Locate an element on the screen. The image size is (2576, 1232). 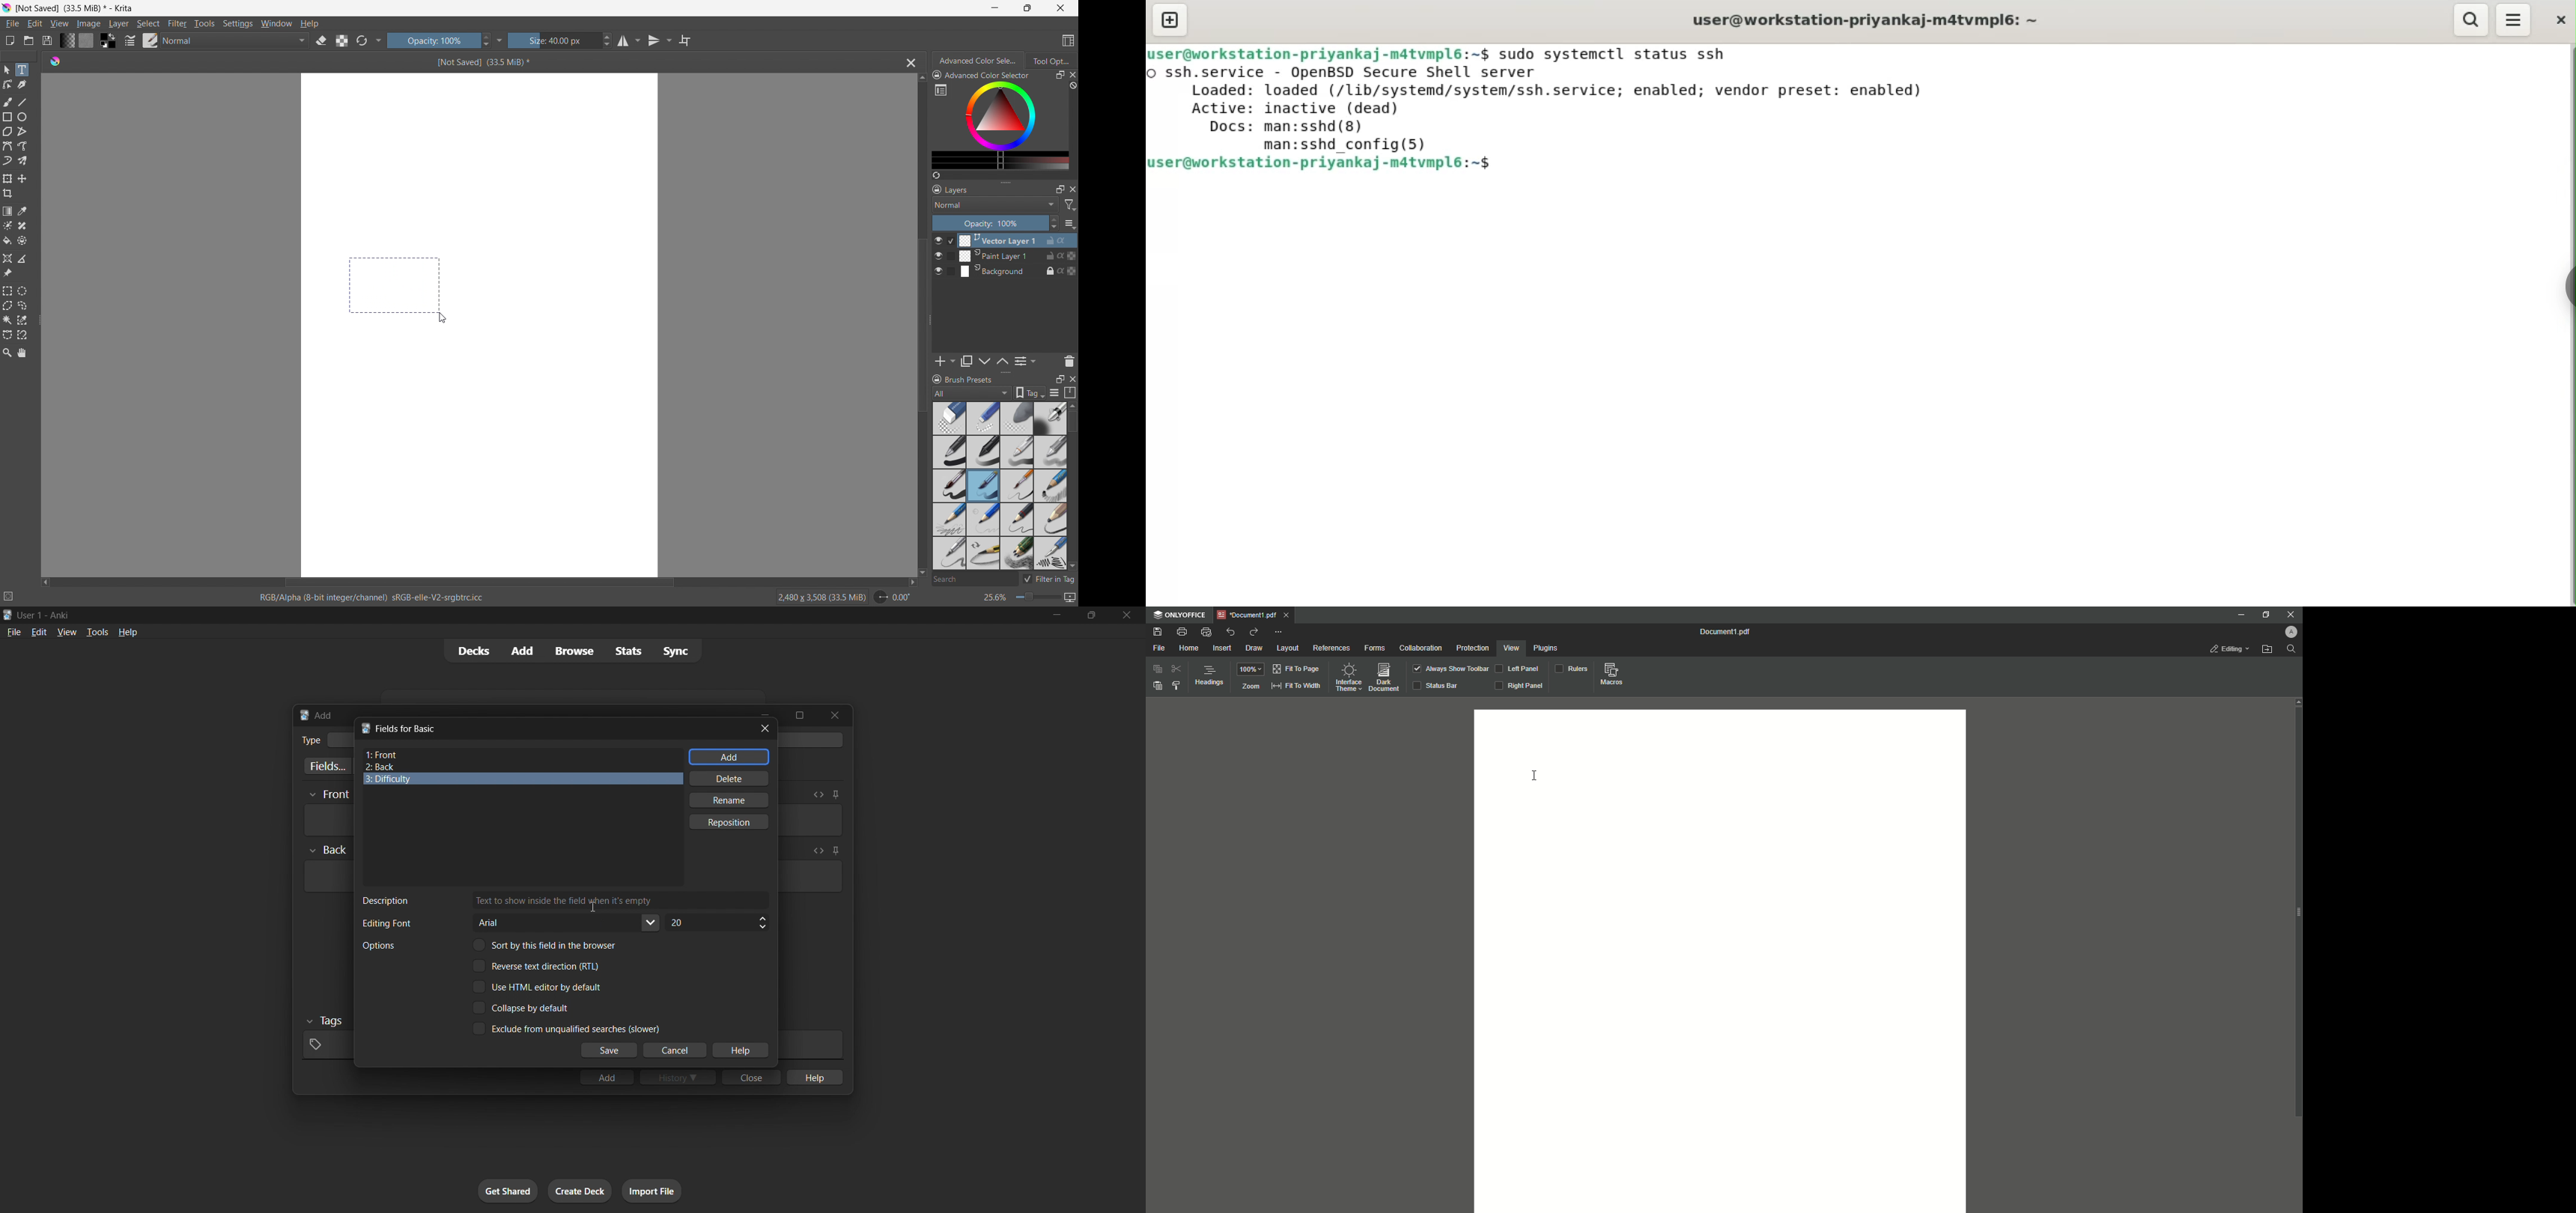
move to a layer is located at coordinates (22, 179).